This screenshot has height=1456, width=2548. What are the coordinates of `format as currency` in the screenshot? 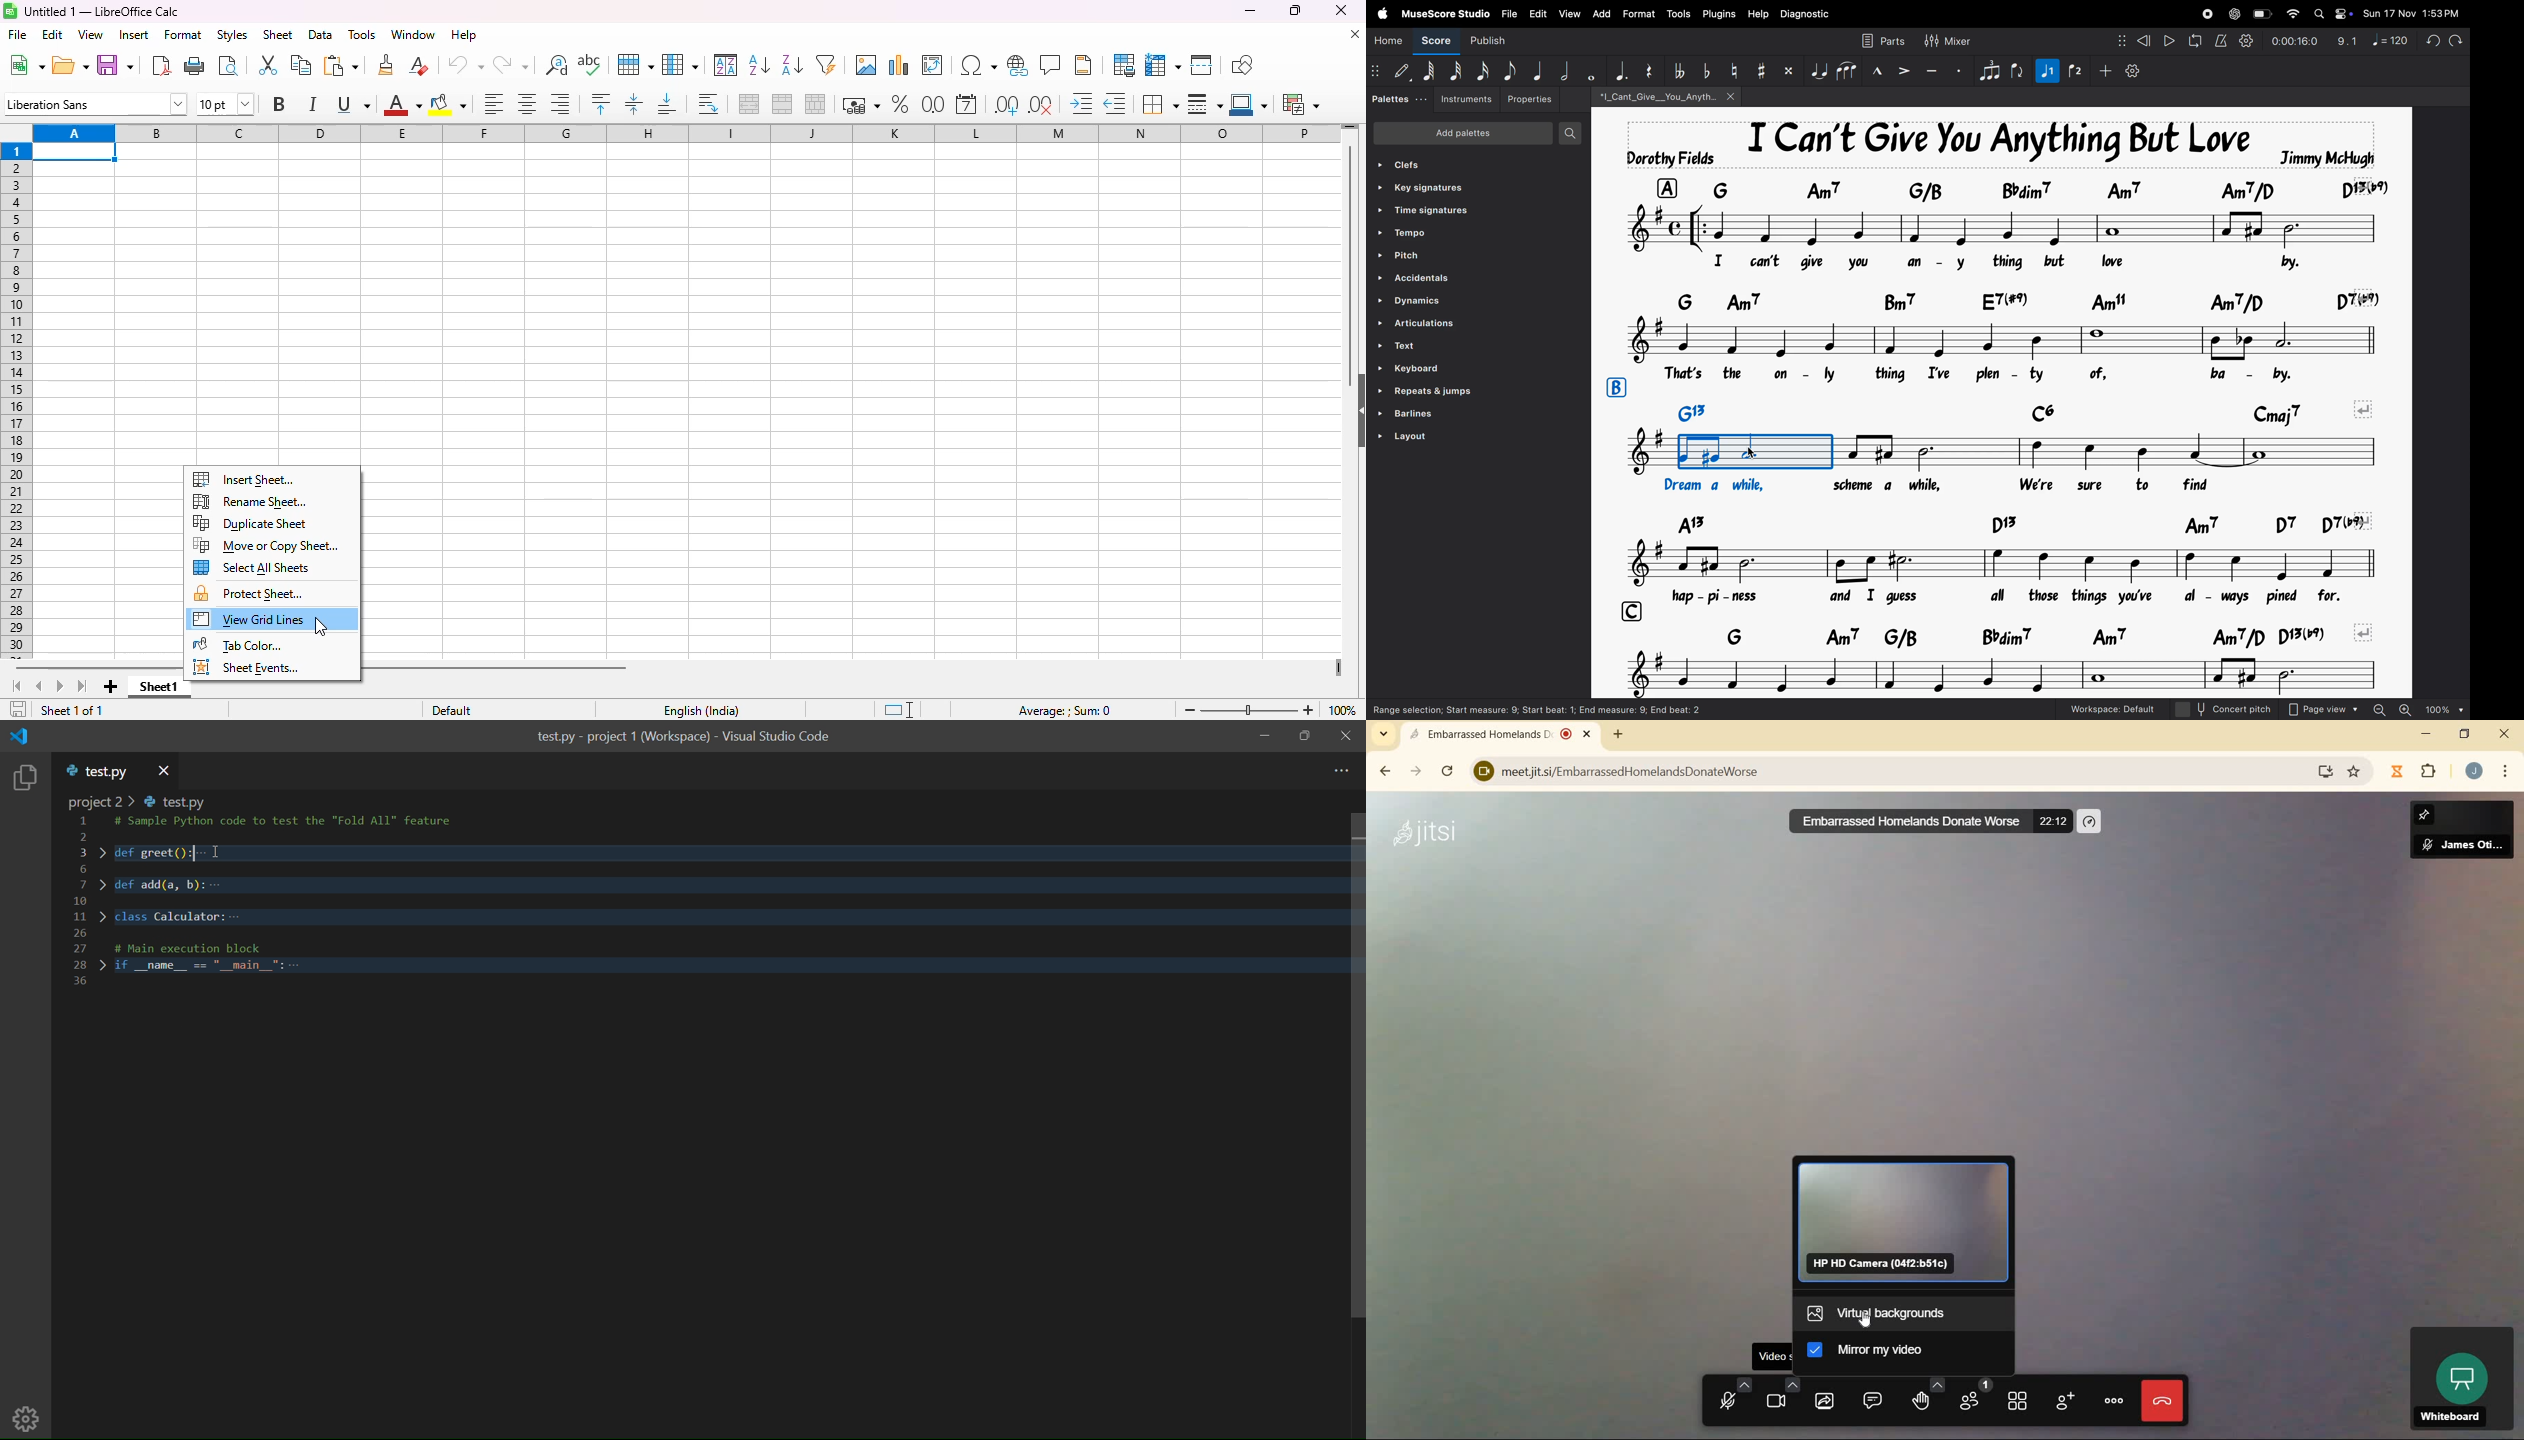 It's located at (861, 105).